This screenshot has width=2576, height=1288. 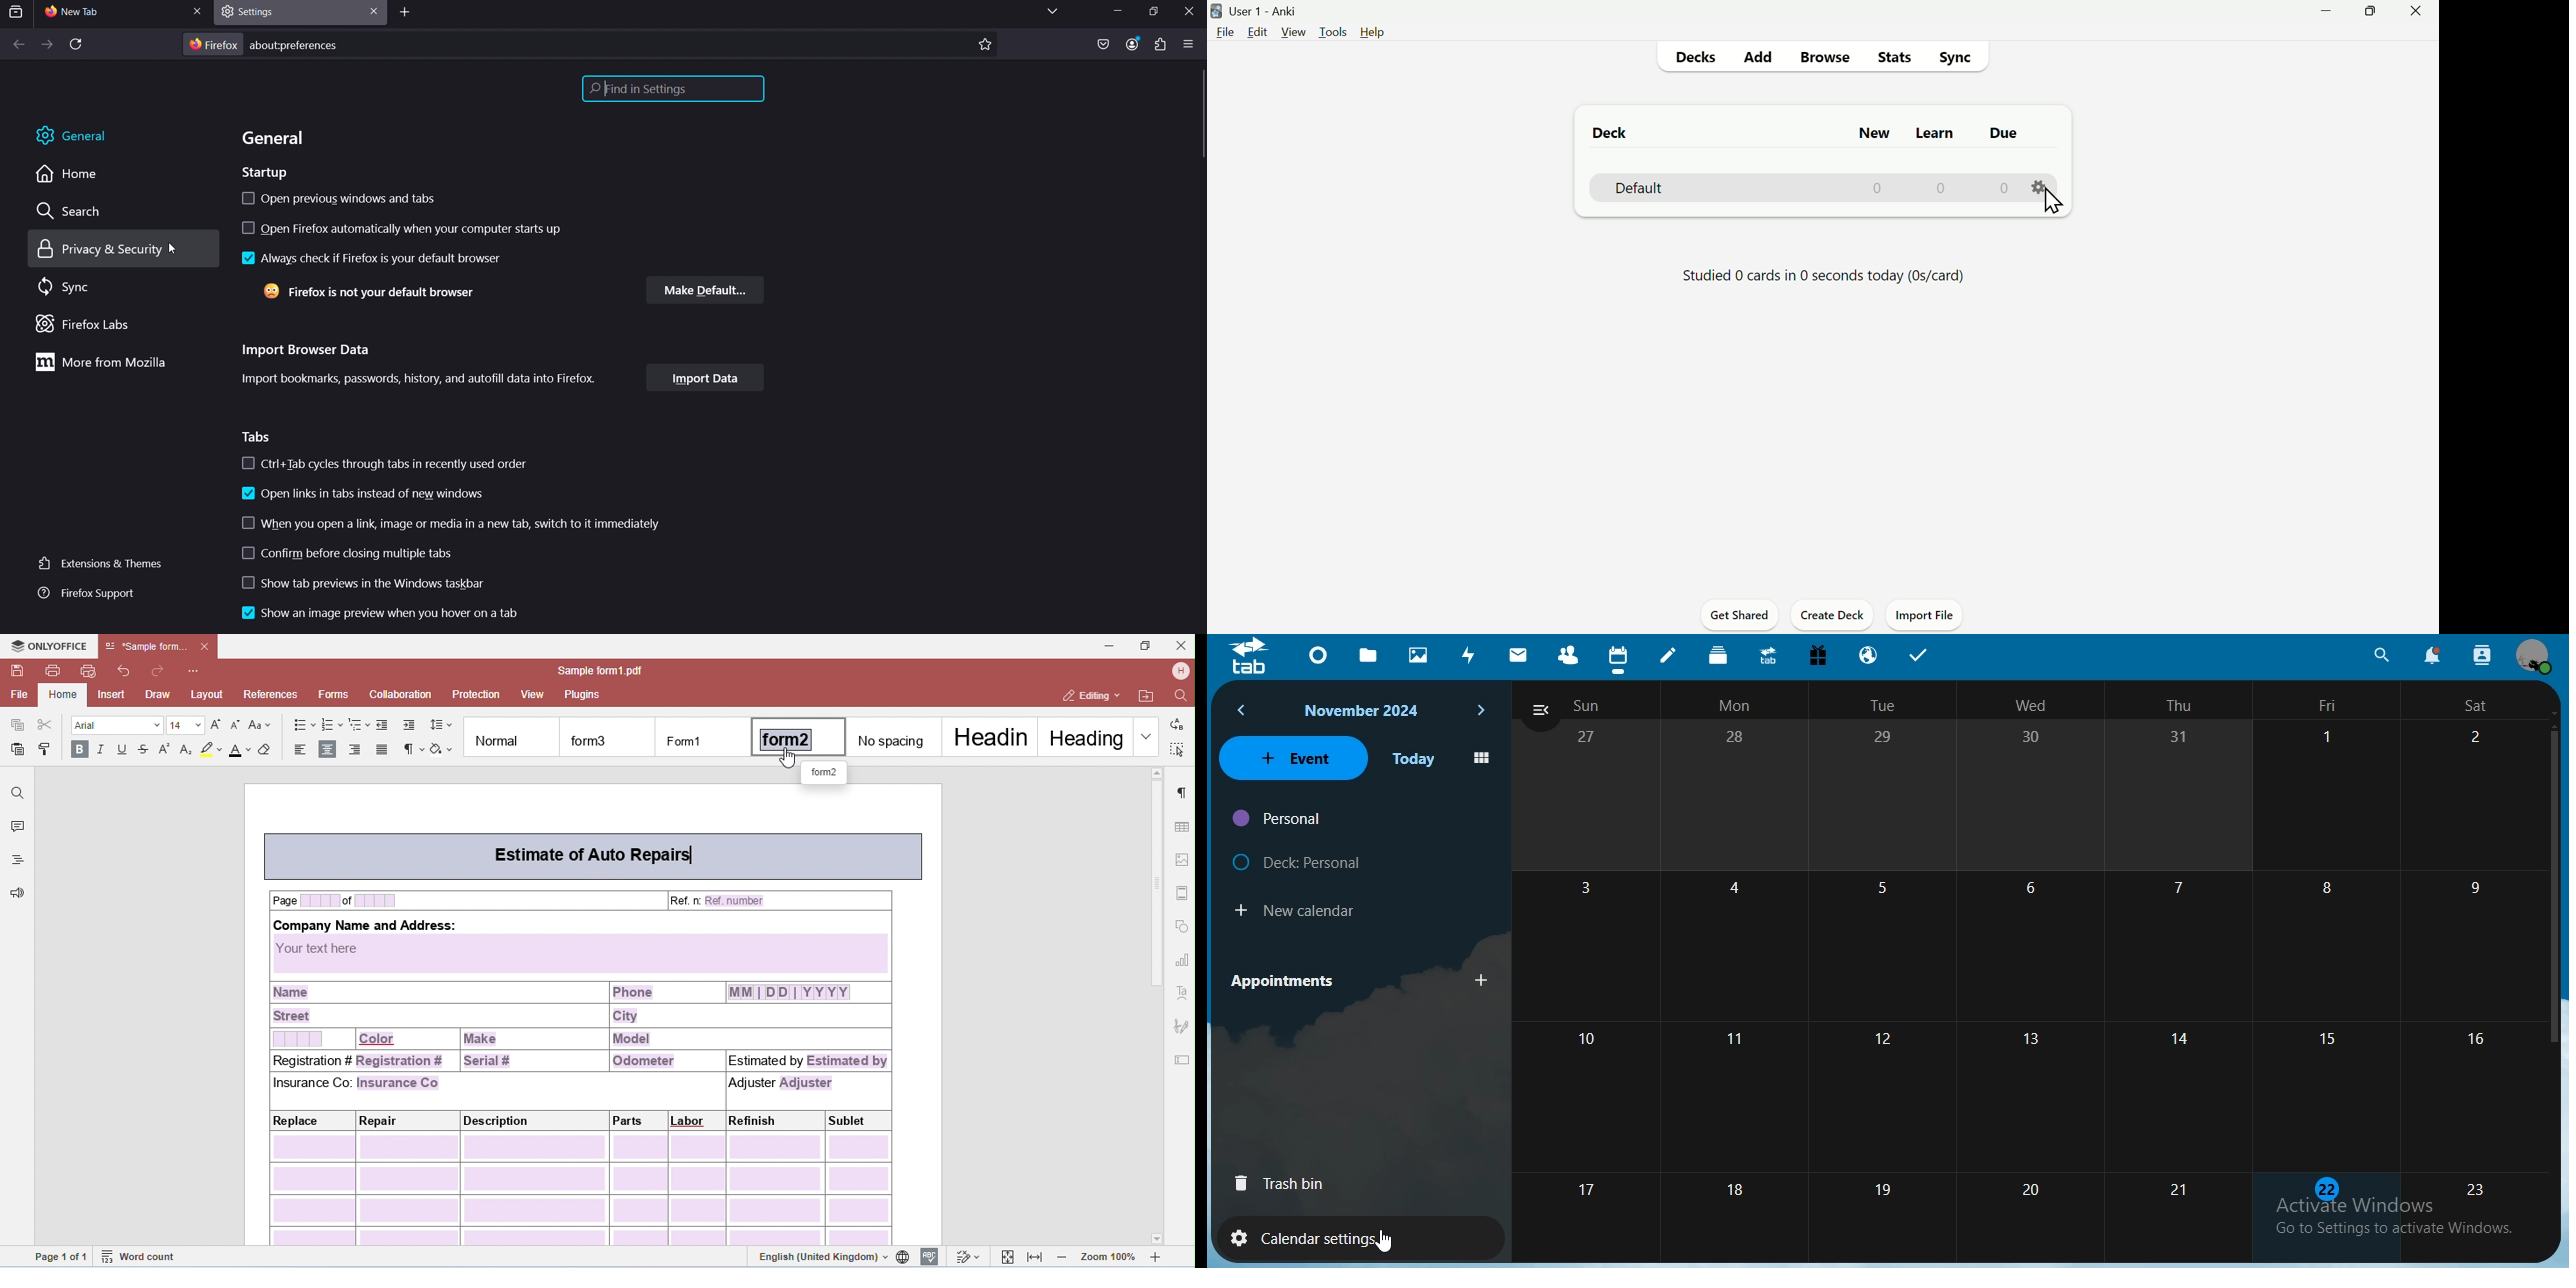 What do you see at coordinates (84, 594) in the screenshot?
I see `firefox support` at bounding box center [84, 594].